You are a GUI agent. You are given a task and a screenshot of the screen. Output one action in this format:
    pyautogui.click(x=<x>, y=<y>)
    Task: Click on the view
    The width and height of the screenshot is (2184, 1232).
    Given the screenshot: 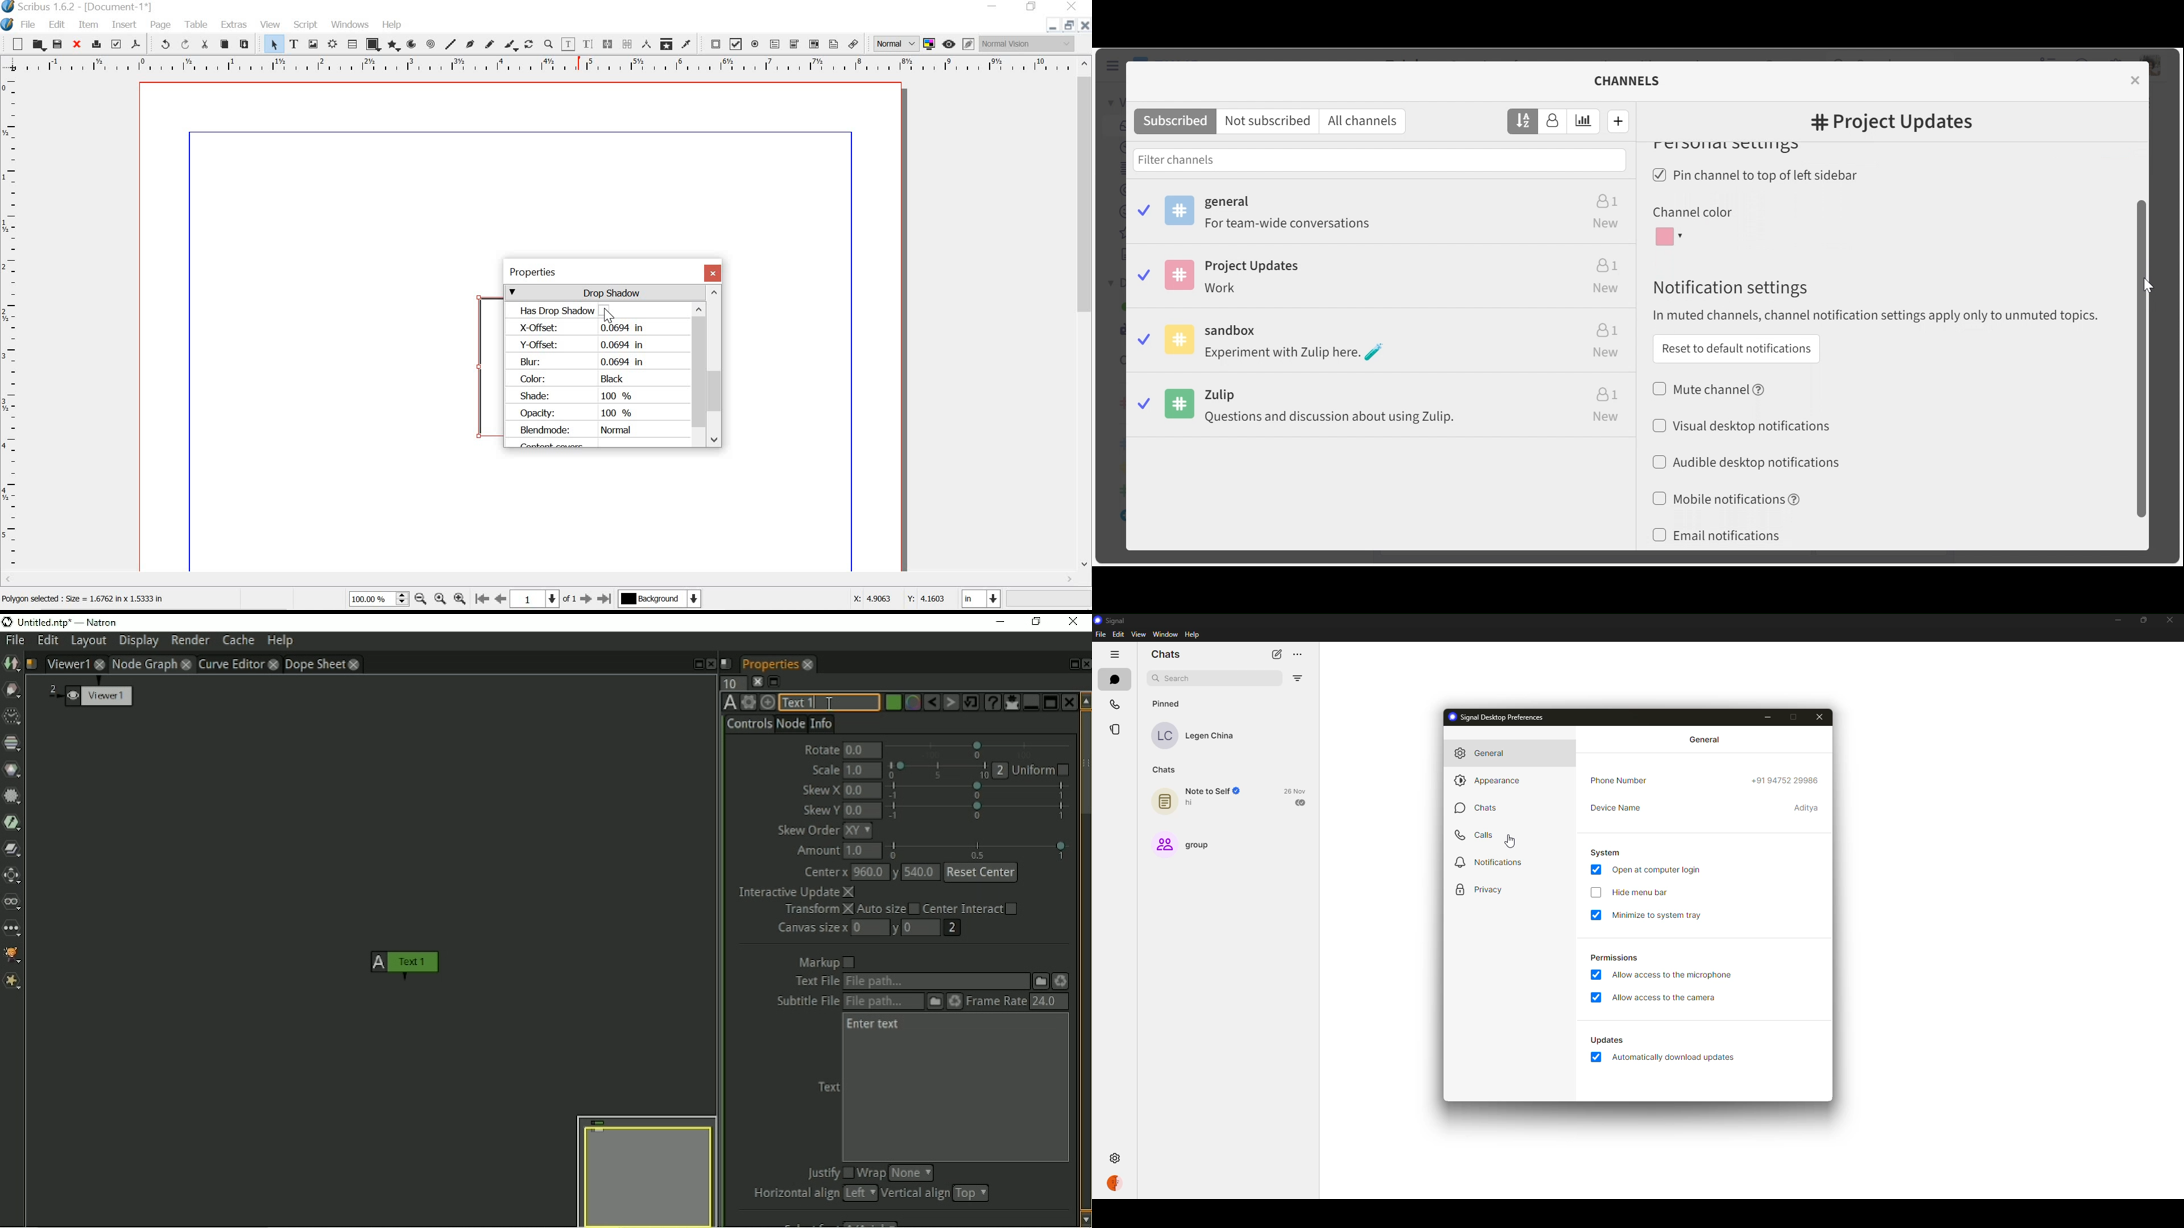 What is the action you would take?
    pyautogui.click(x=1140, y=635)
    